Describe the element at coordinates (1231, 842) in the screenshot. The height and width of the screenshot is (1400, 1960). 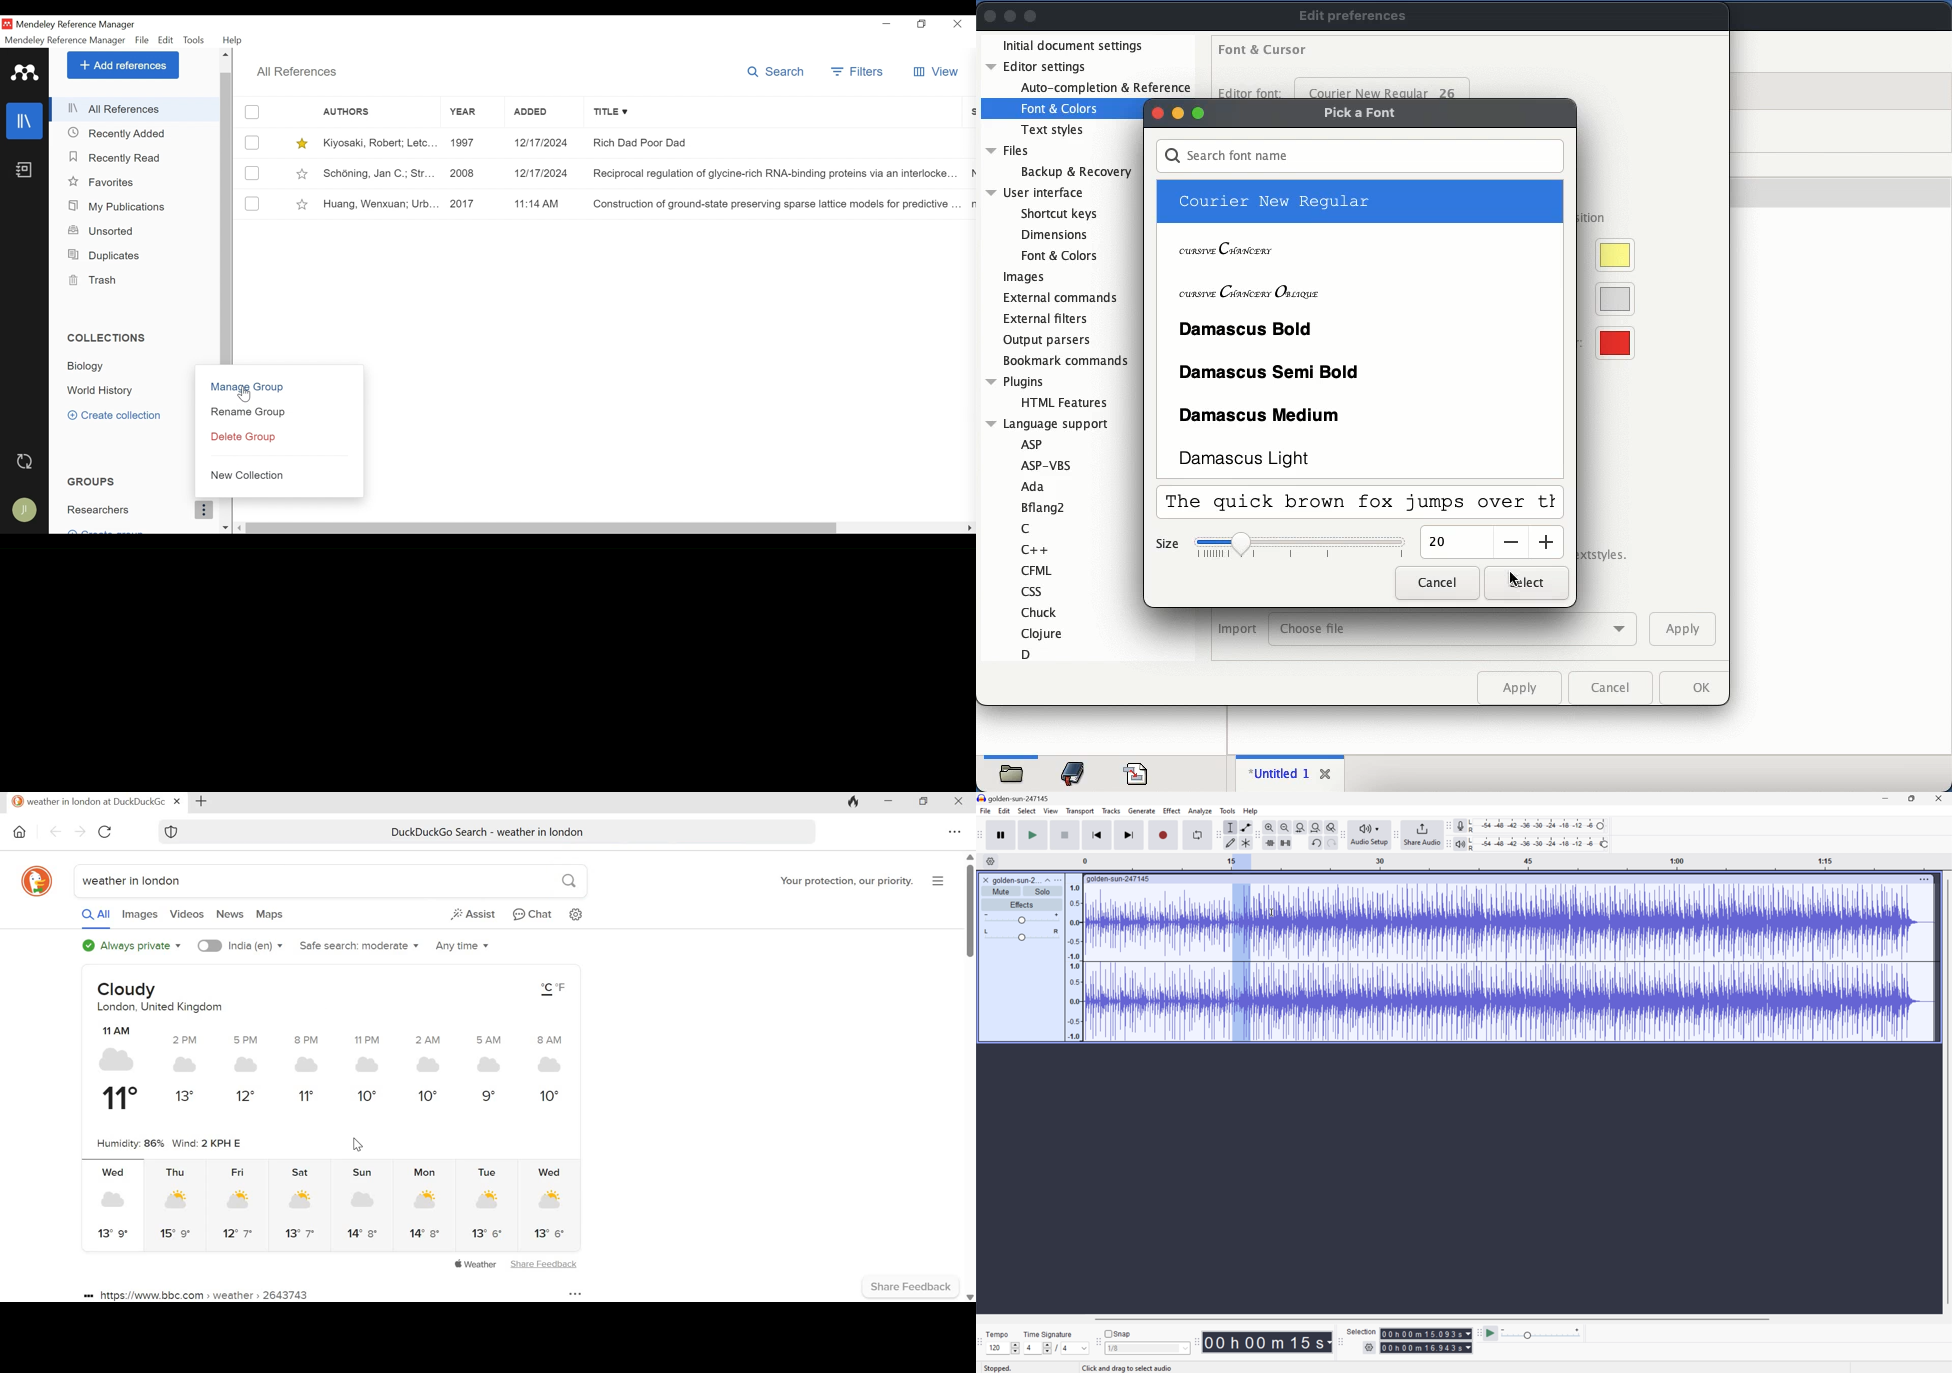
I see `Draw style` at that location.